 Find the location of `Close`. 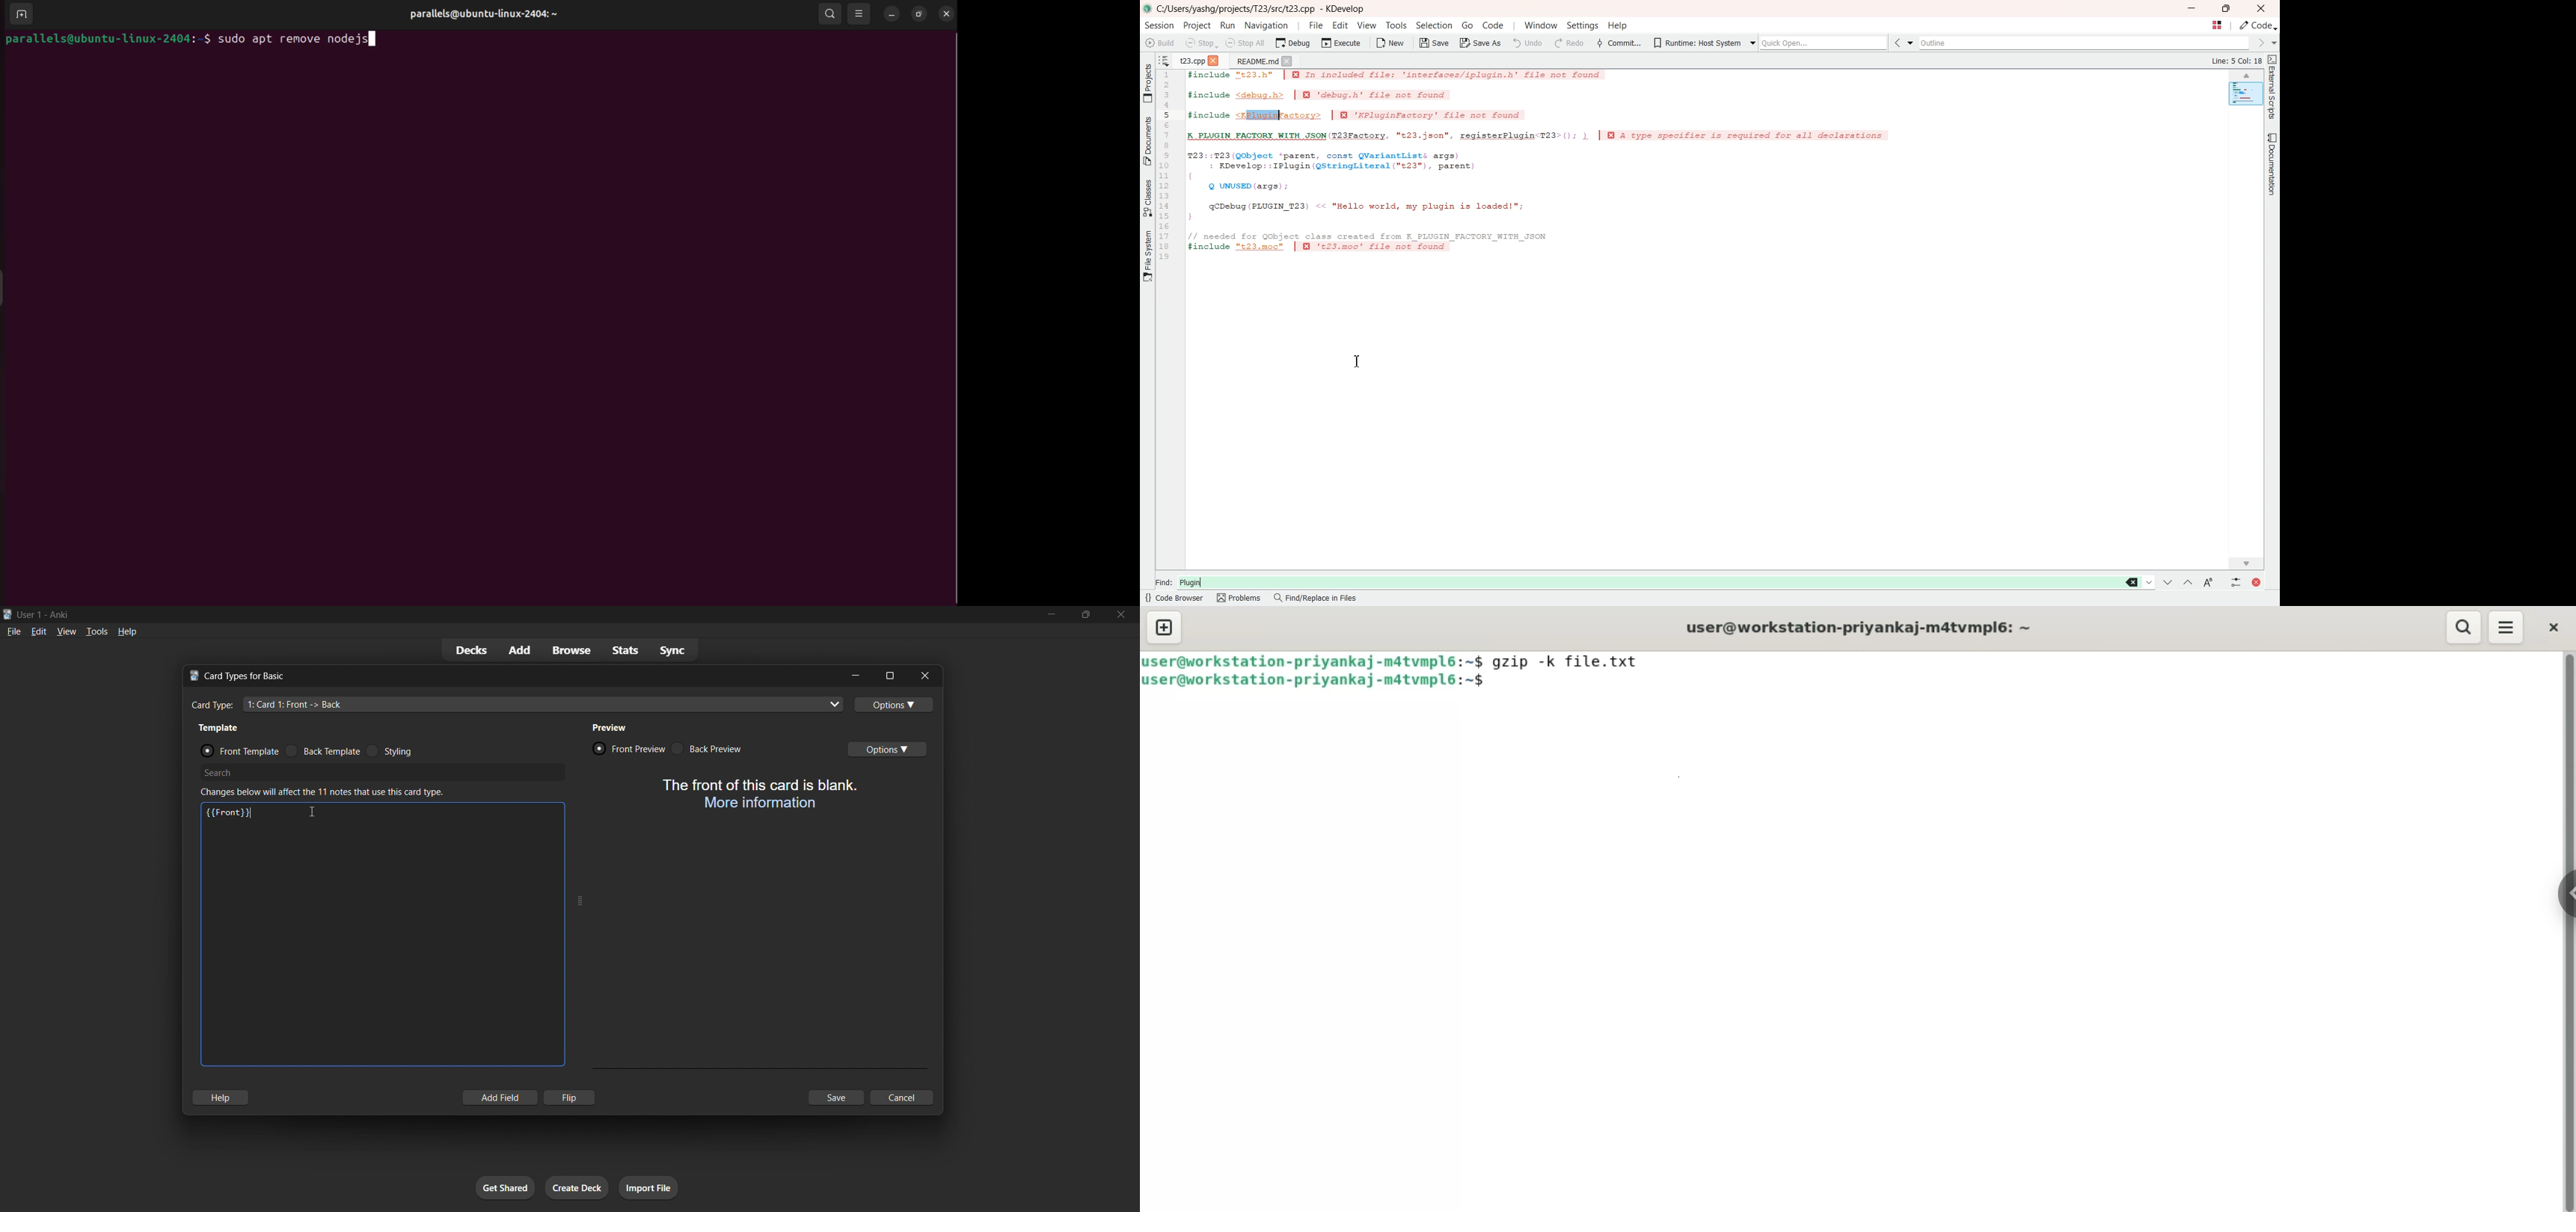

Close is located at coordinates (1288, 61).